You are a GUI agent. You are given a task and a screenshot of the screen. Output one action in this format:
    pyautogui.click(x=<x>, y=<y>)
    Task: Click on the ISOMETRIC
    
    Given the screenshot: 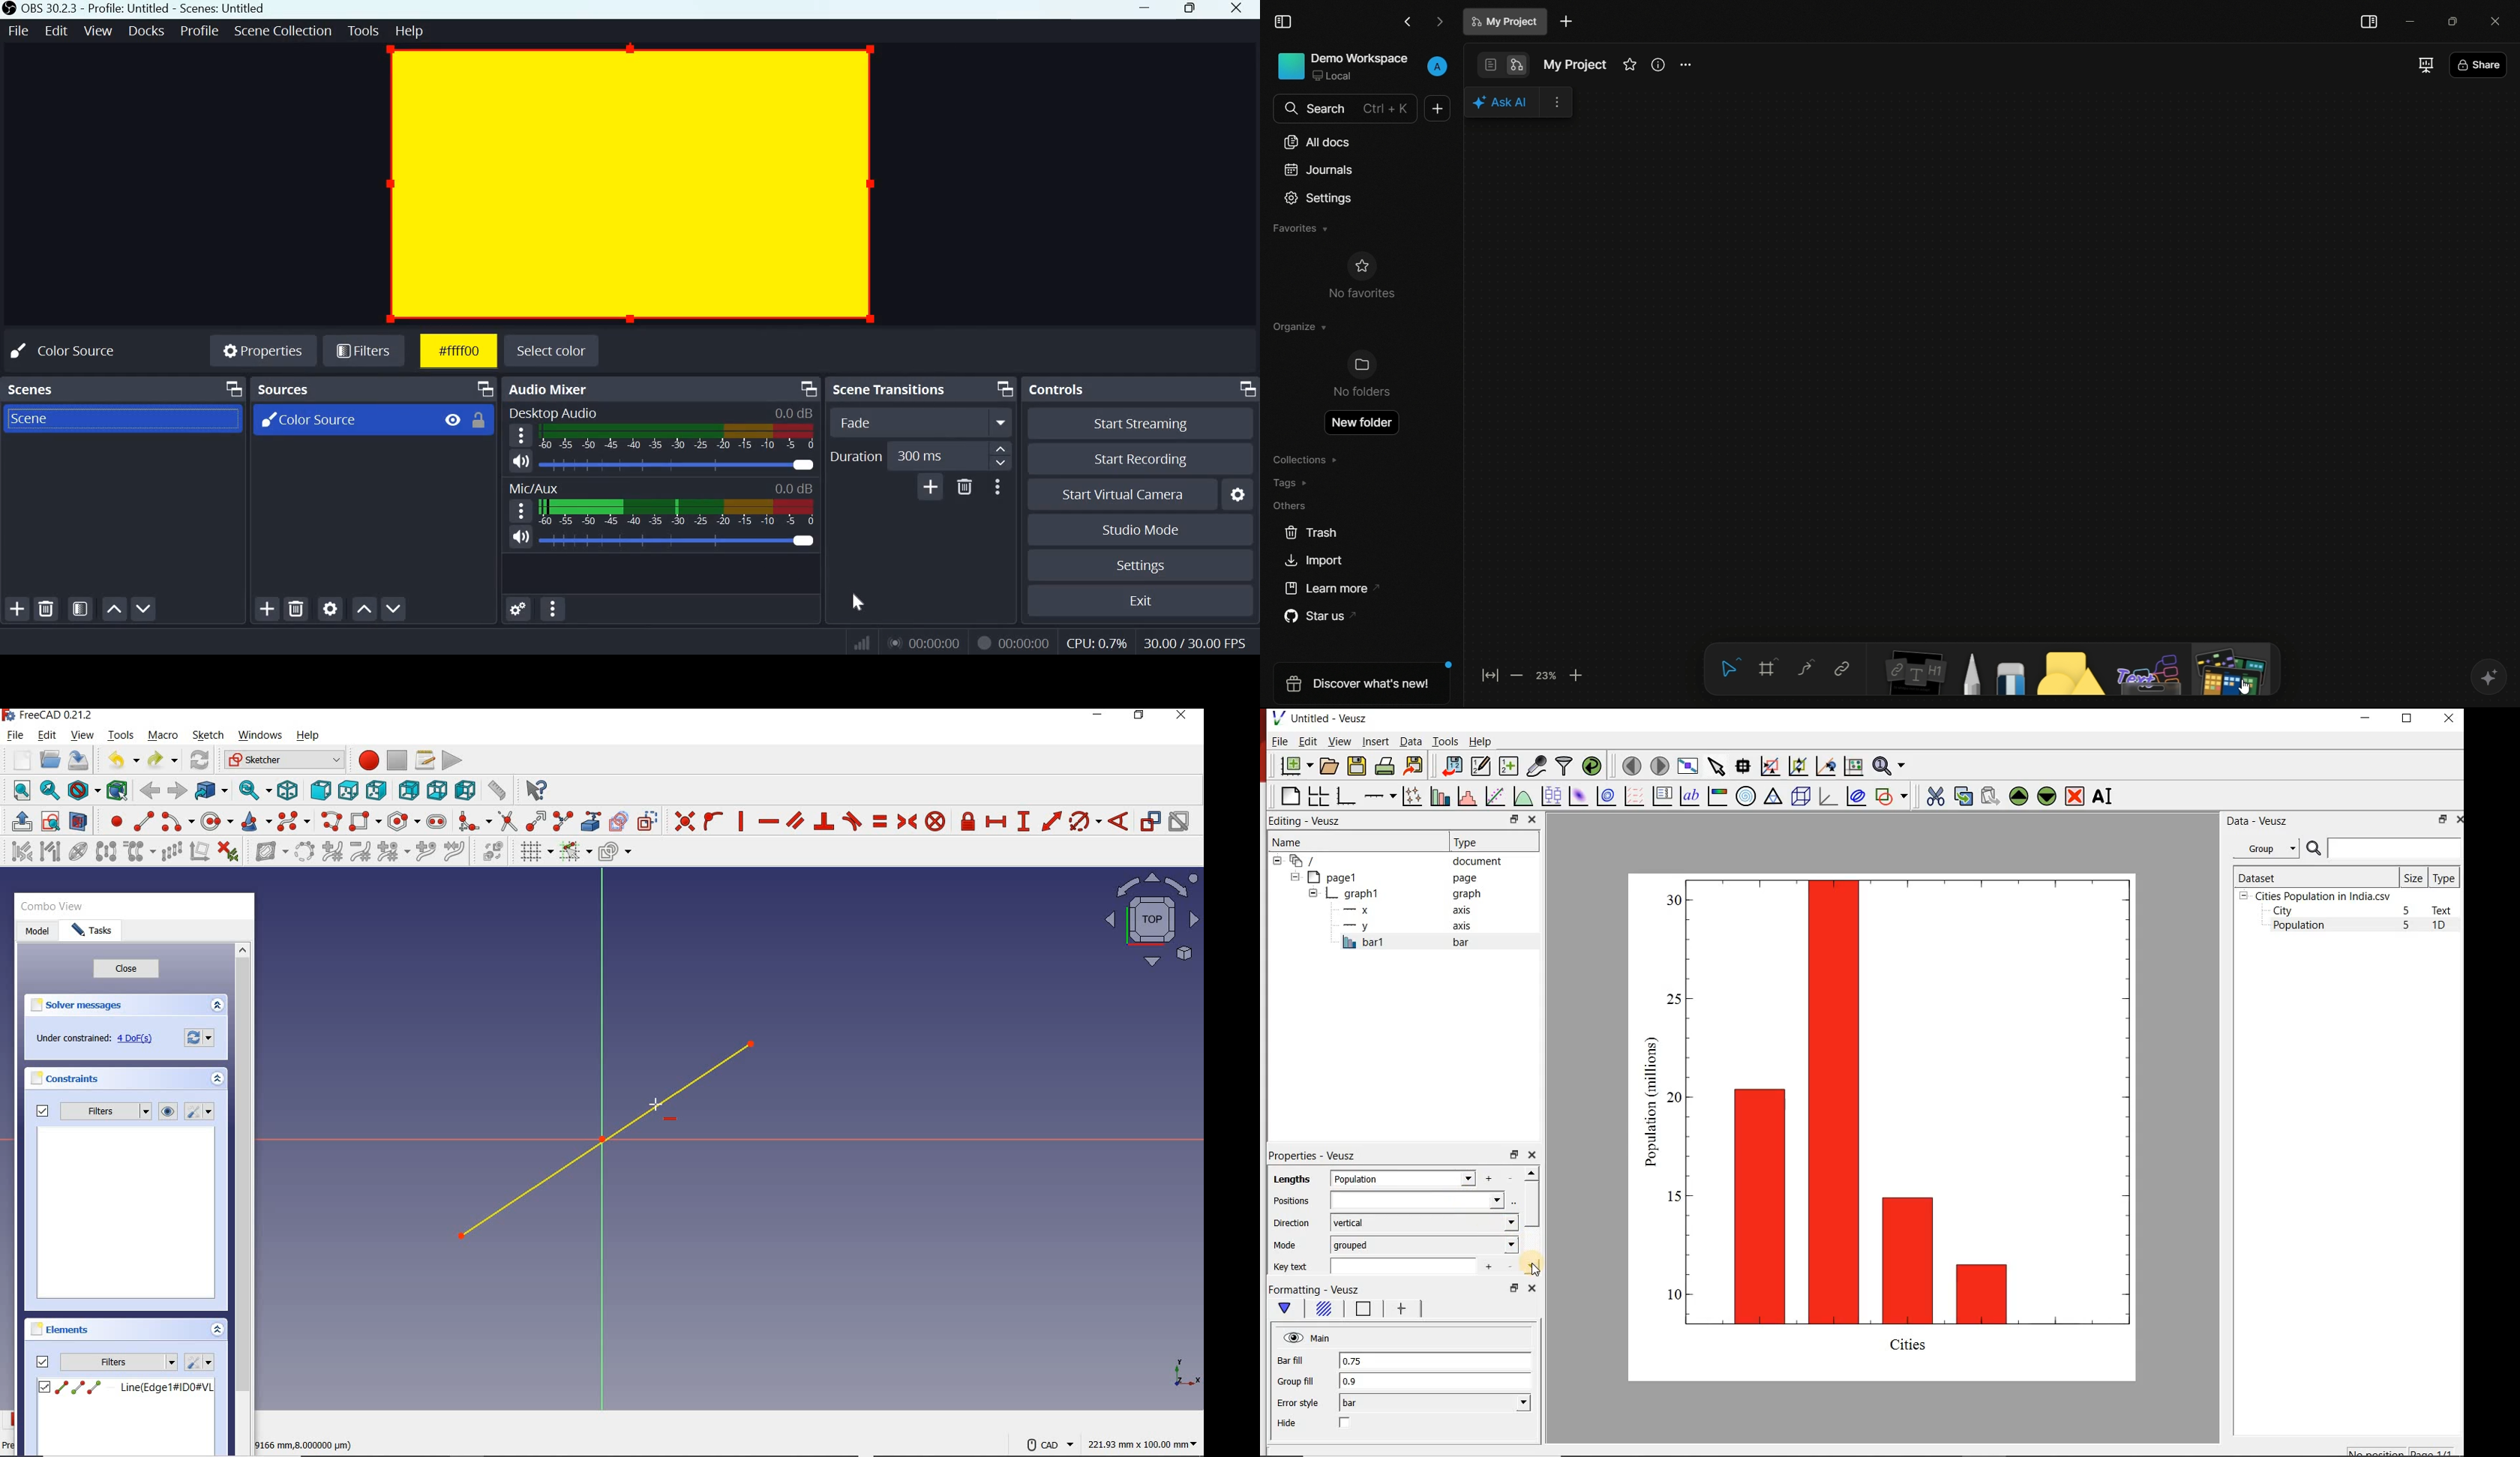 What is the action you would take?
    pyautogui.click(x=290, y=789)
    